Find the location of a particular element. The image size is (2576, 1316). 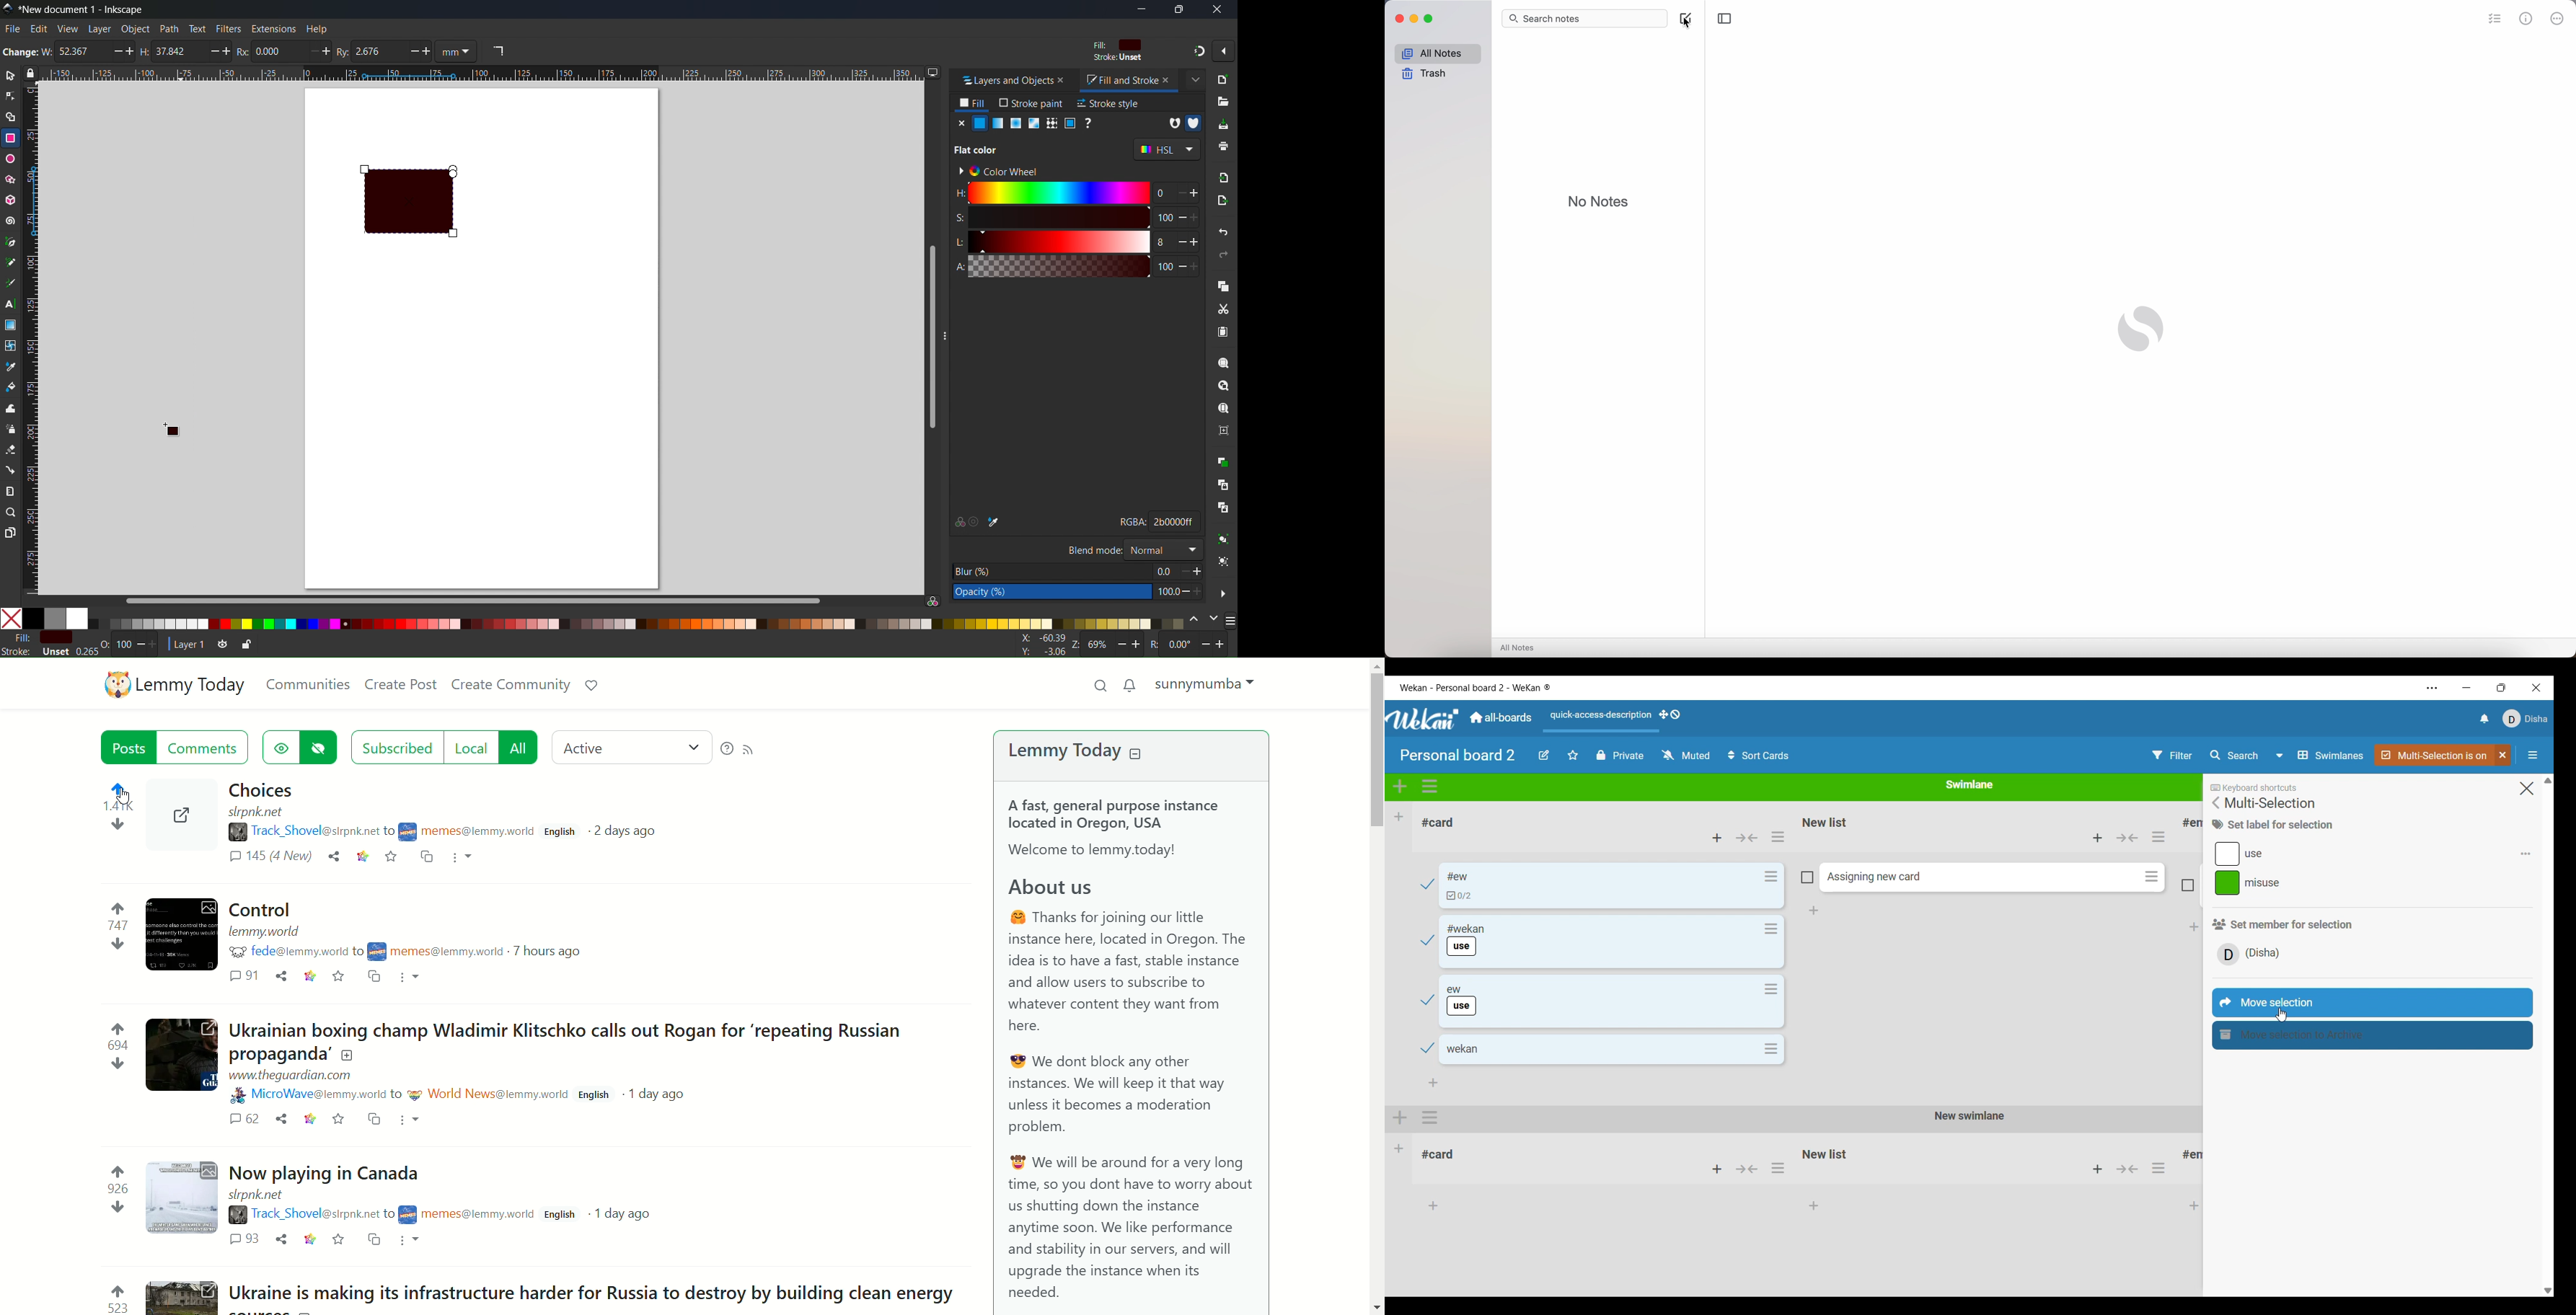

Maximize radius is located at coordinates (429, 52).